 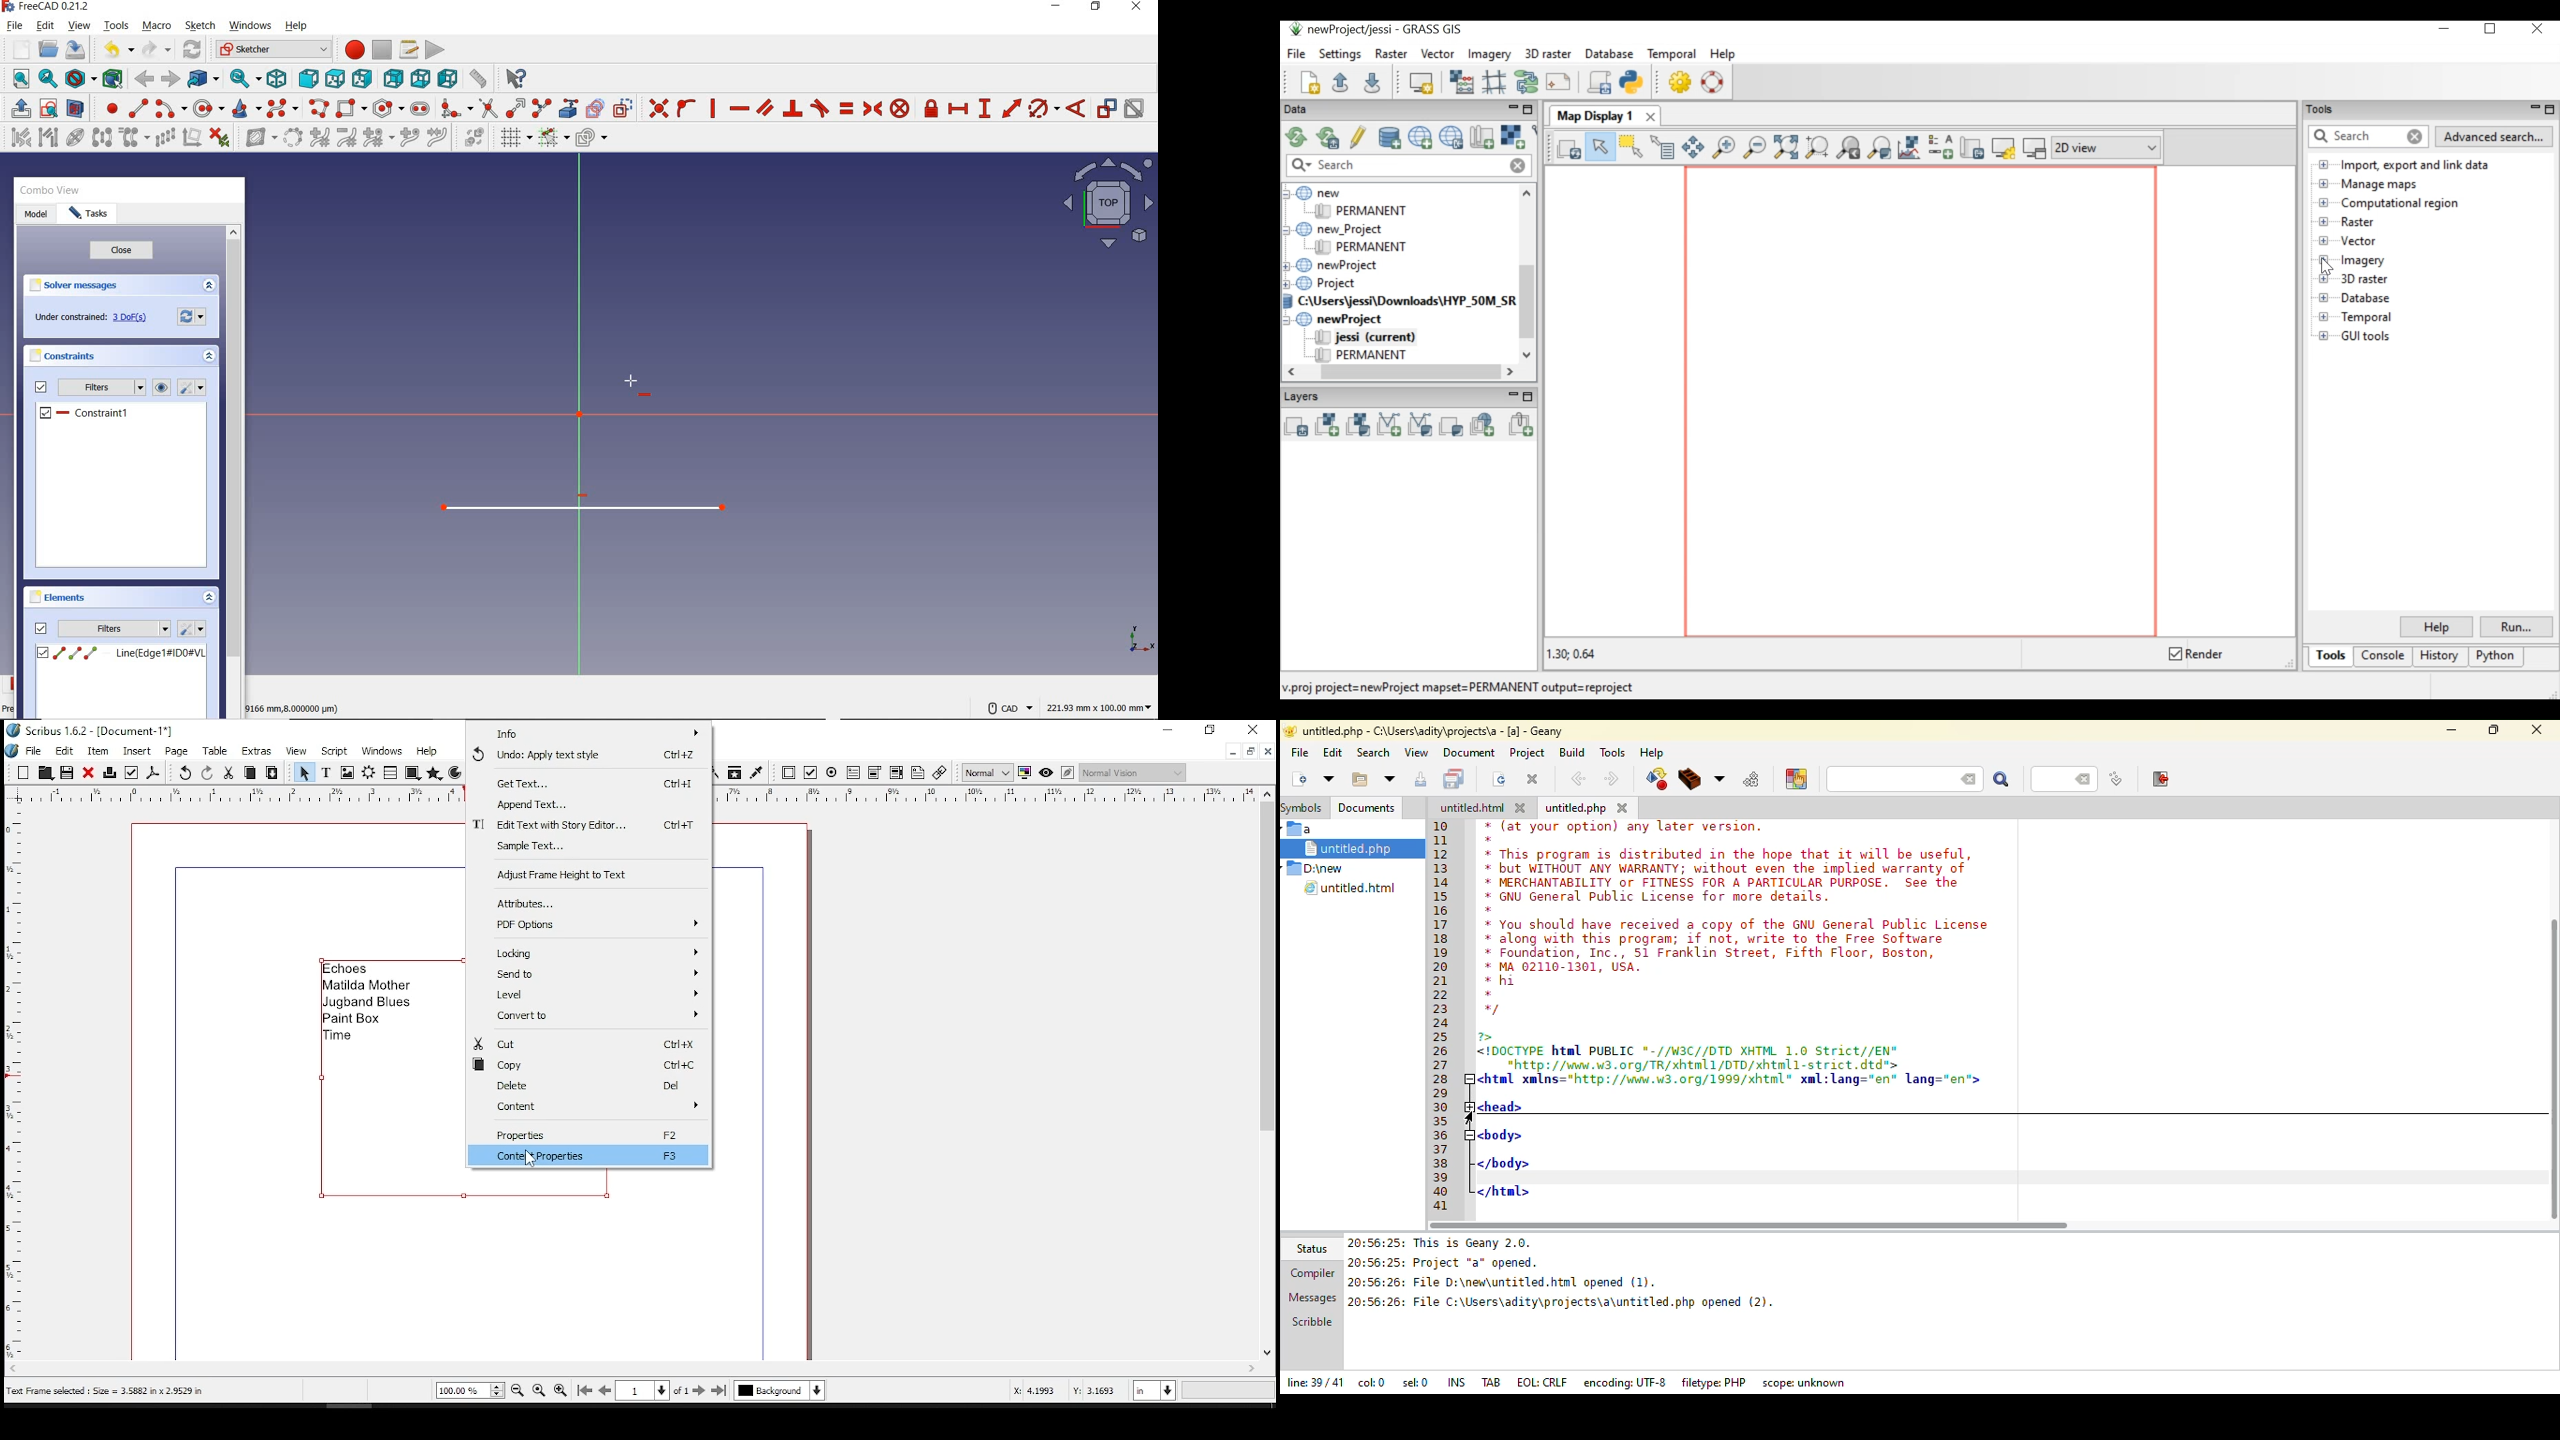 I want to click on attributes, so click(x=592, y=902).